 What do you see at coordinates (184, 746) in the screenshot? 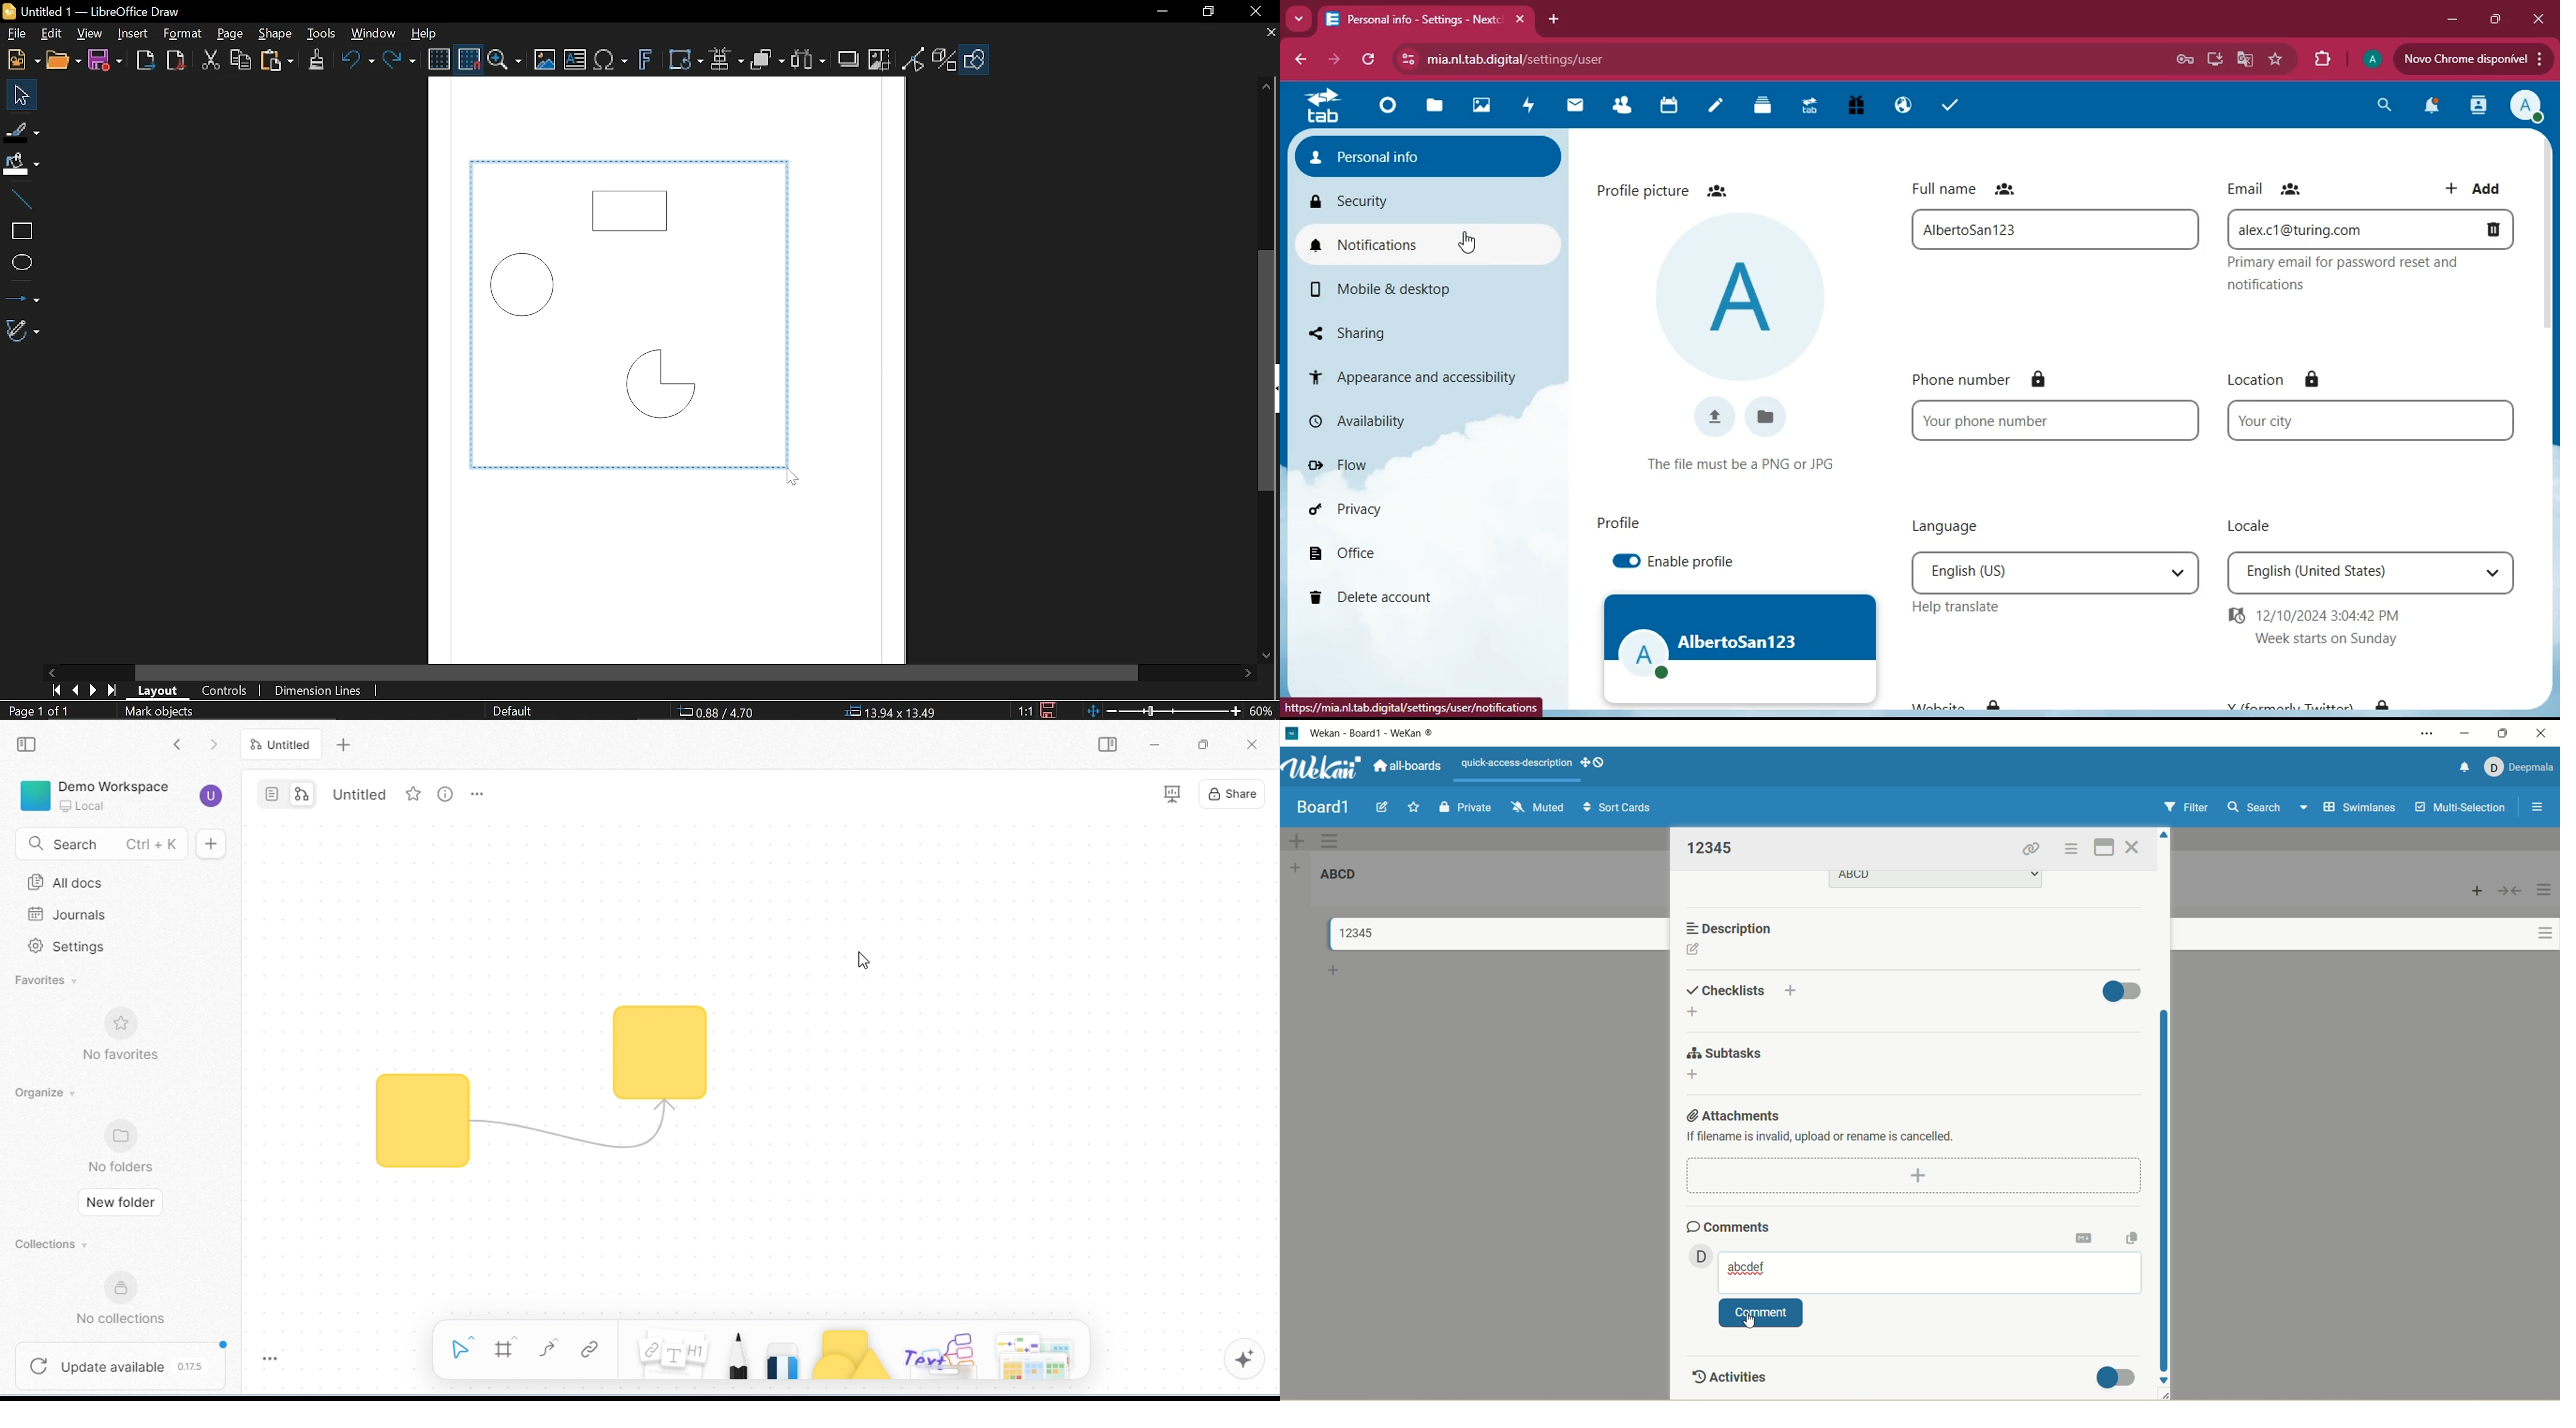
I see `go back` at bounding box center [184, 746].